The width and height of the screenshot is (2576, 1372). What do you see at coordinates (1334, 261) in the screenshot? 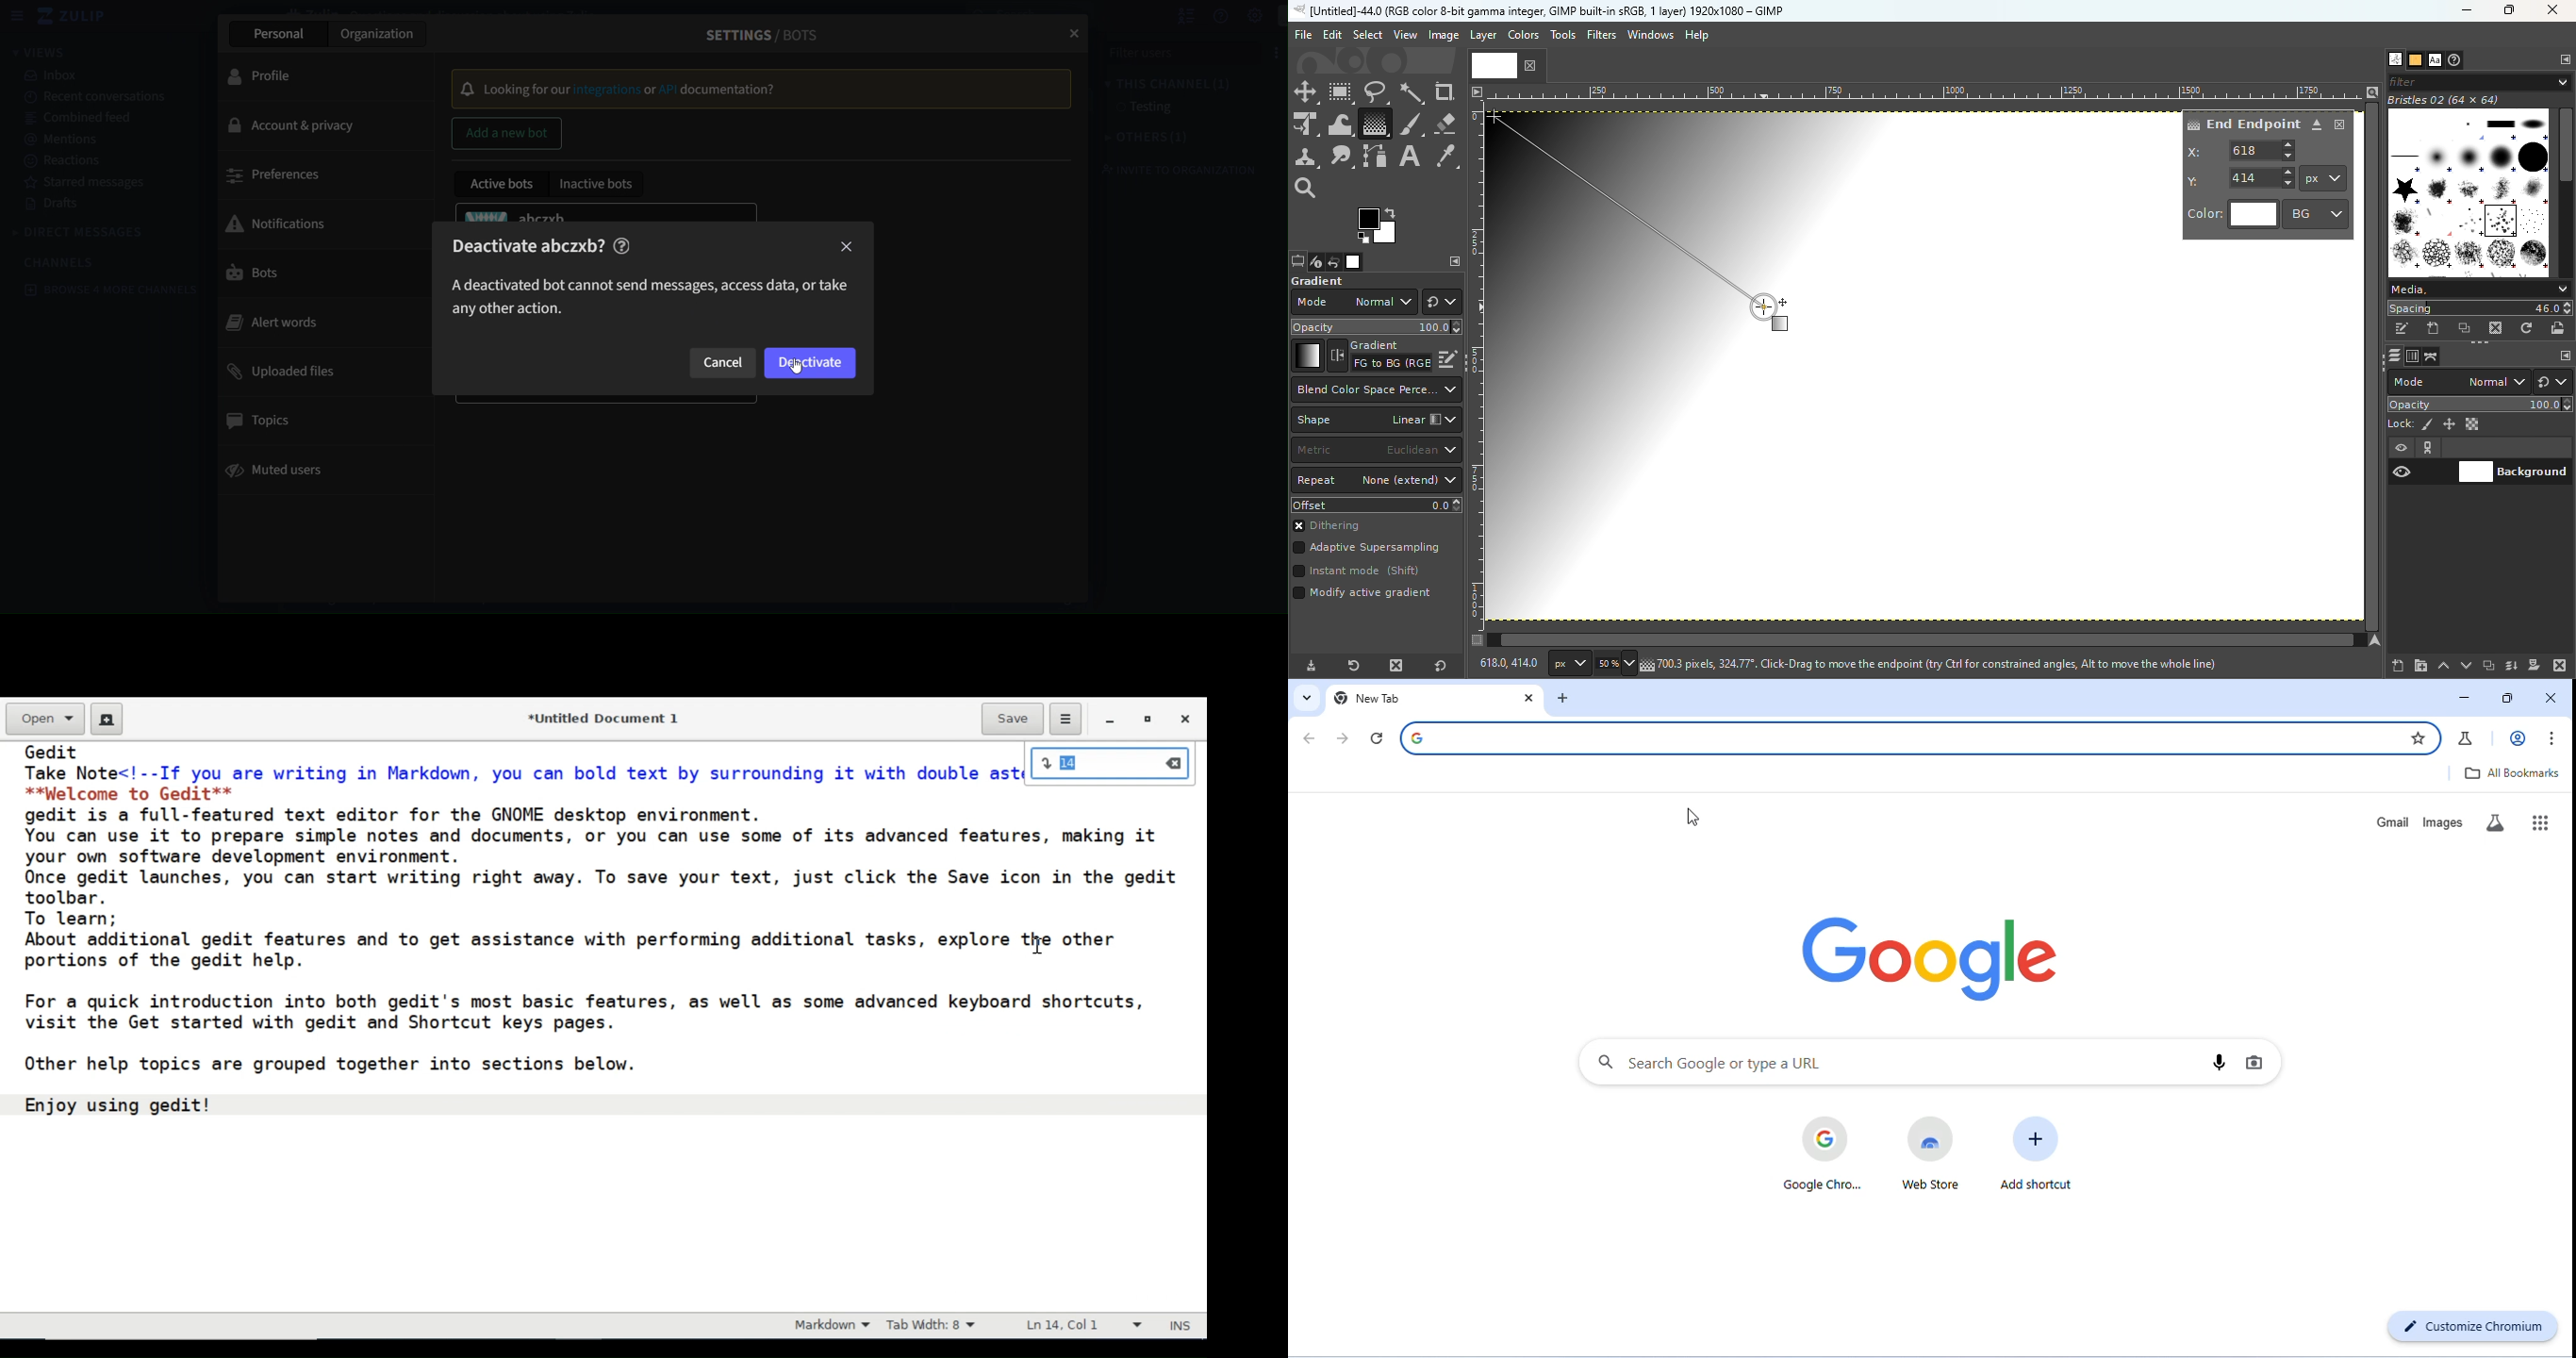
I see `Open the undo history dialog` at bounding box center [1334, 261].